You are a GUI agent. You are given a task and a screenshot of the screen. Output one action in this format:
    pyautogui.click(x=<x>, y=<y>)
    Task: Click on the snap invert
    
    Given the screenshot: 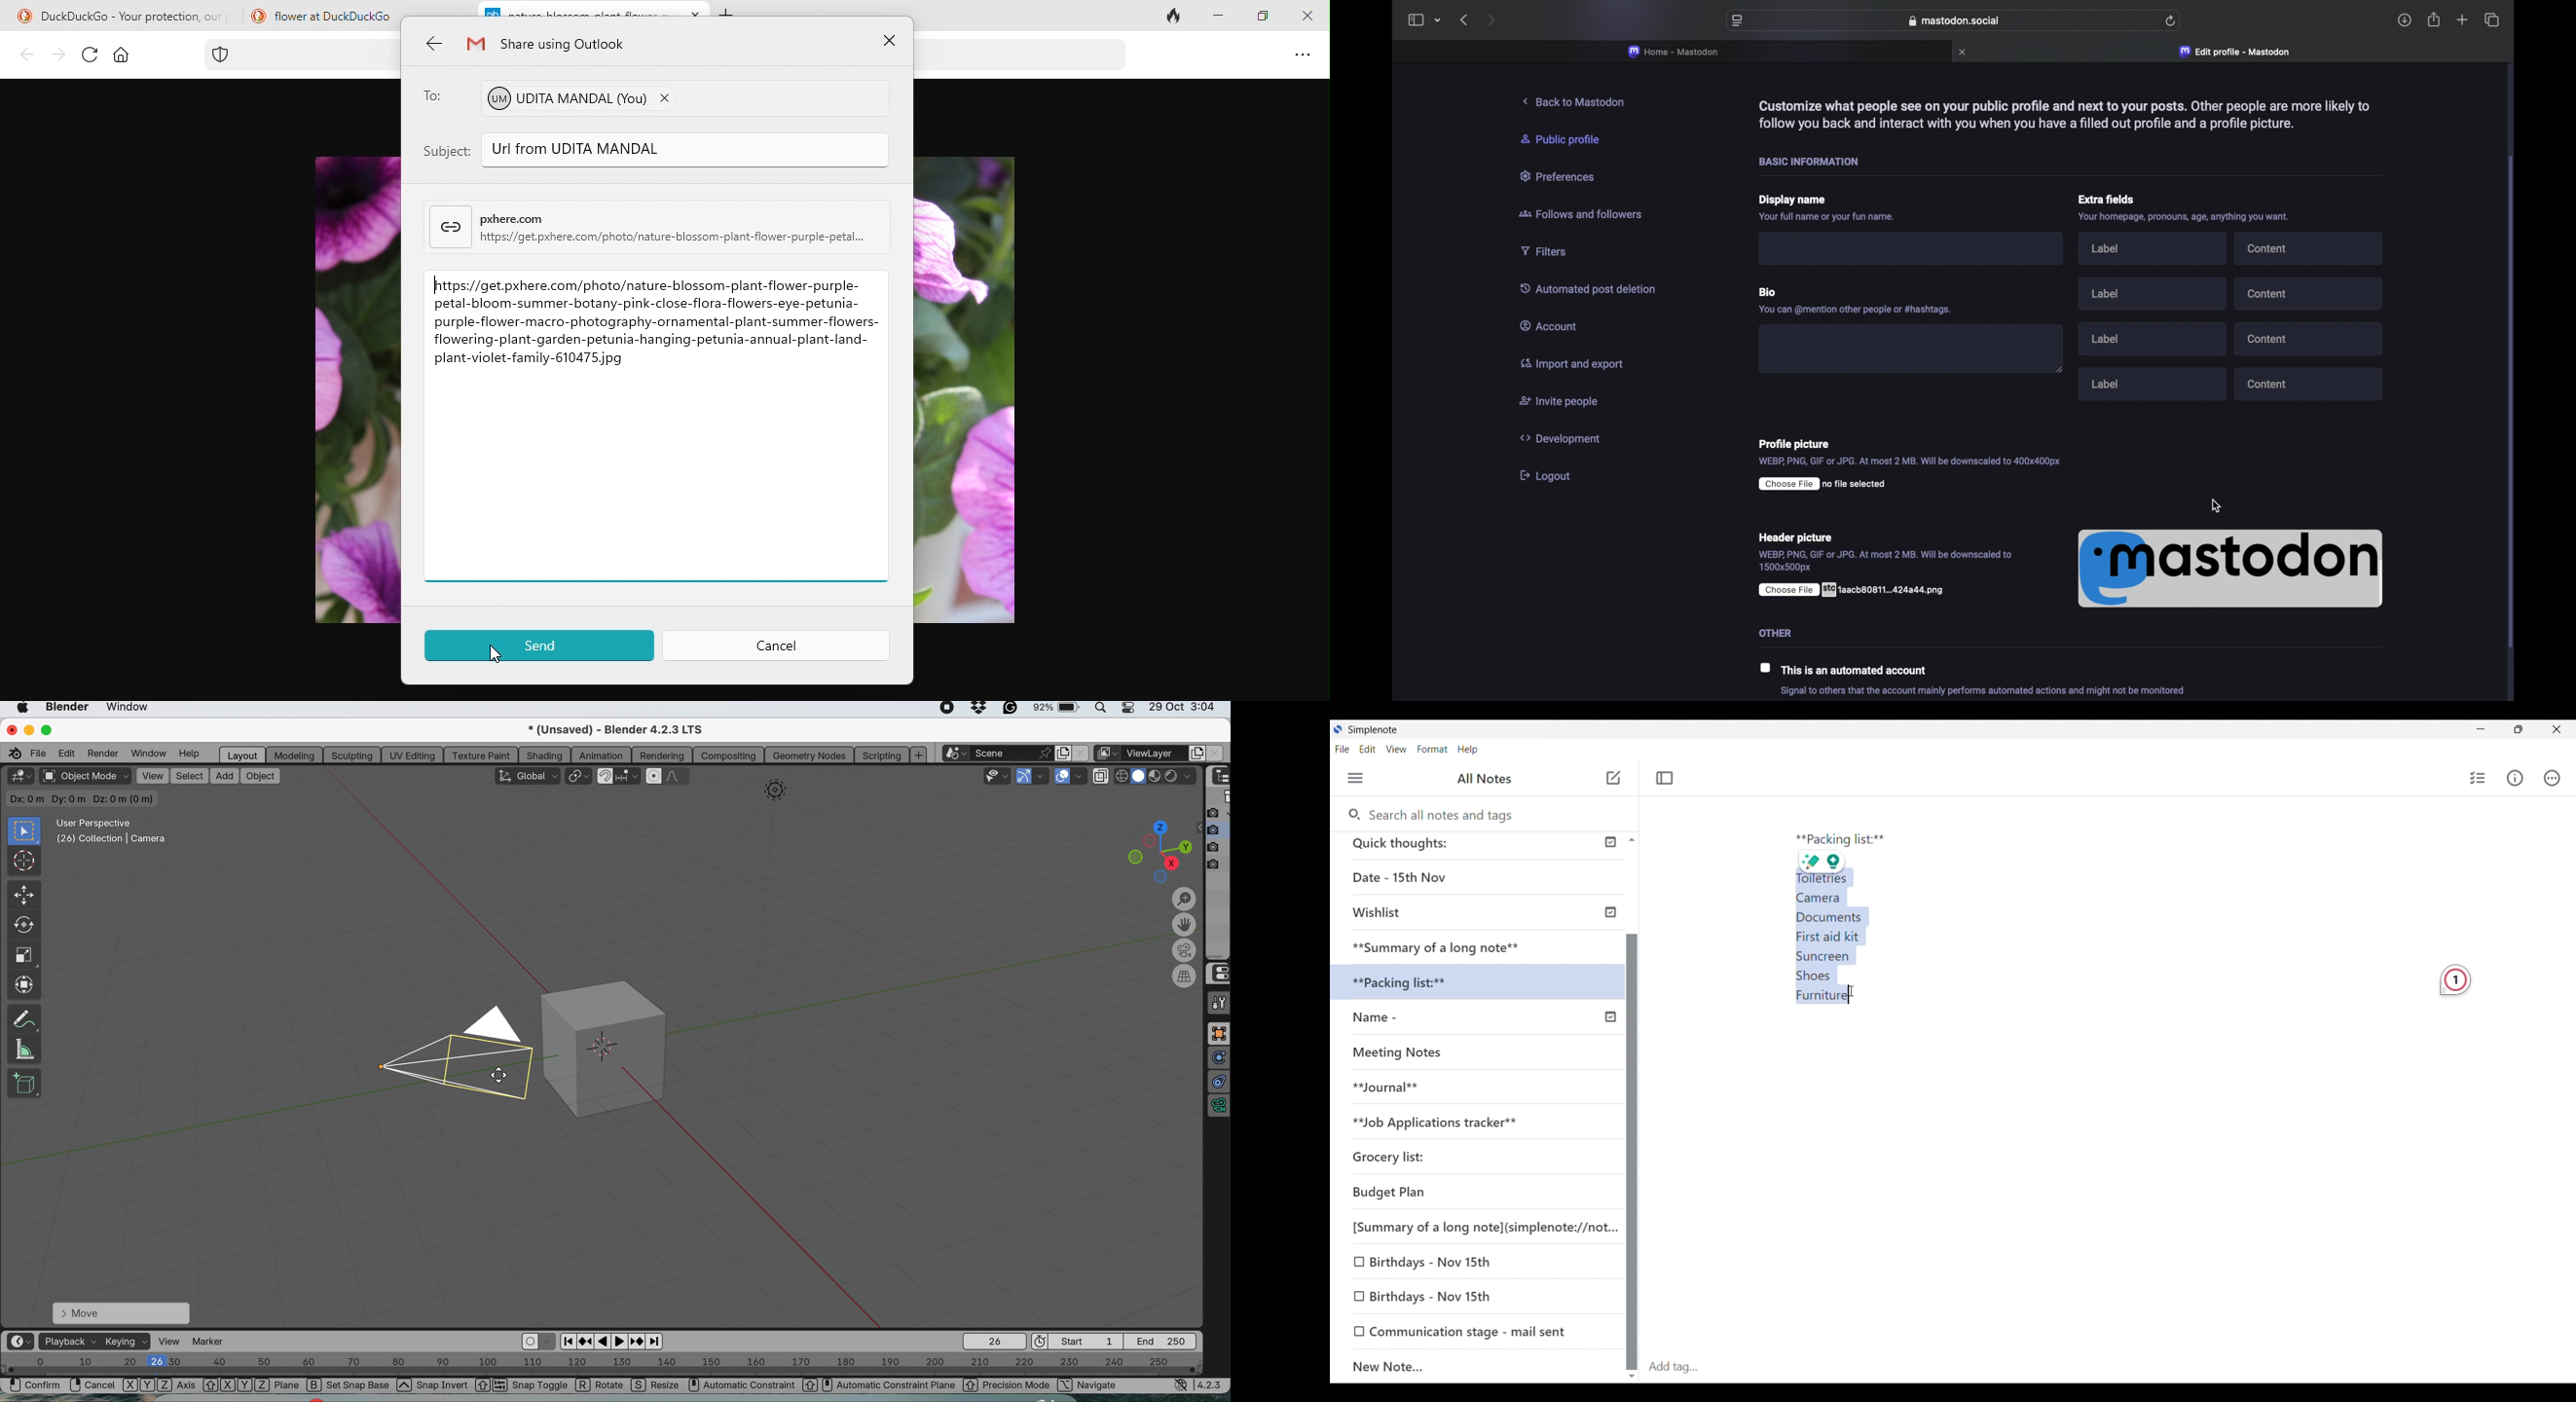 What is the action you would take?
    pyautogui.click(x=453, y=1387)
    